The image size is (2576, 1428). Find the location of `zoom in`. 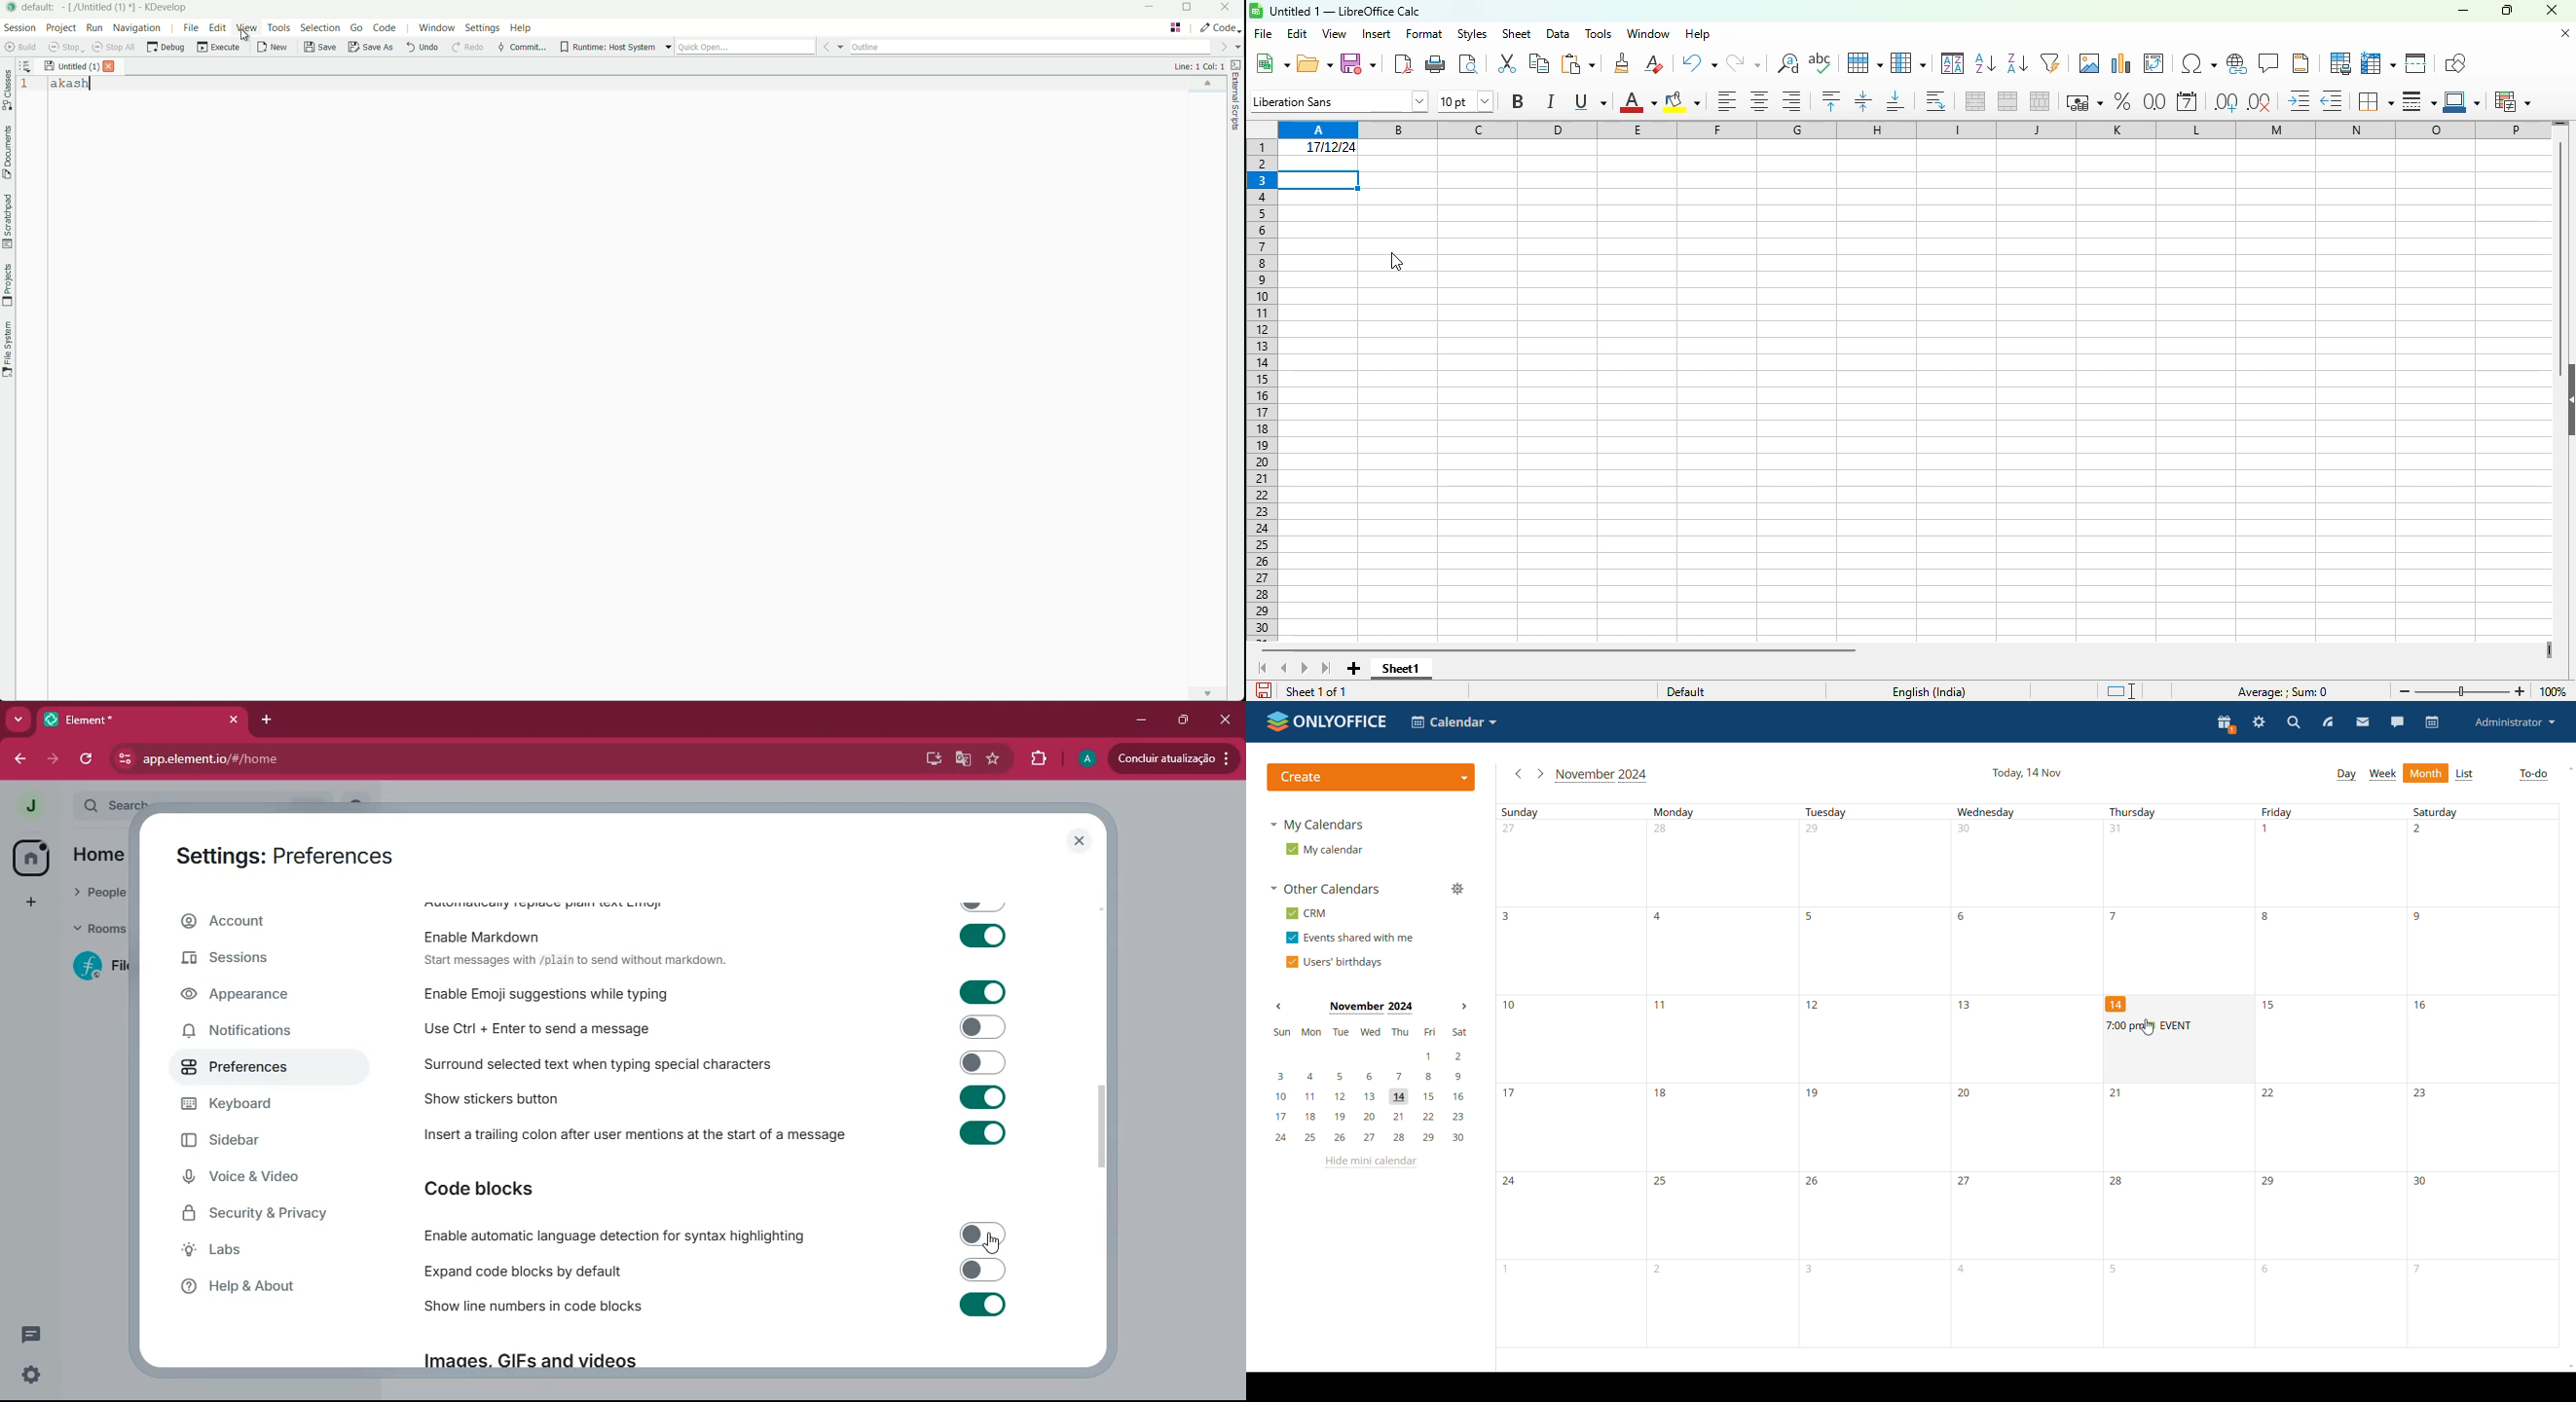

zoom in is located at coordinates (2520, 691).